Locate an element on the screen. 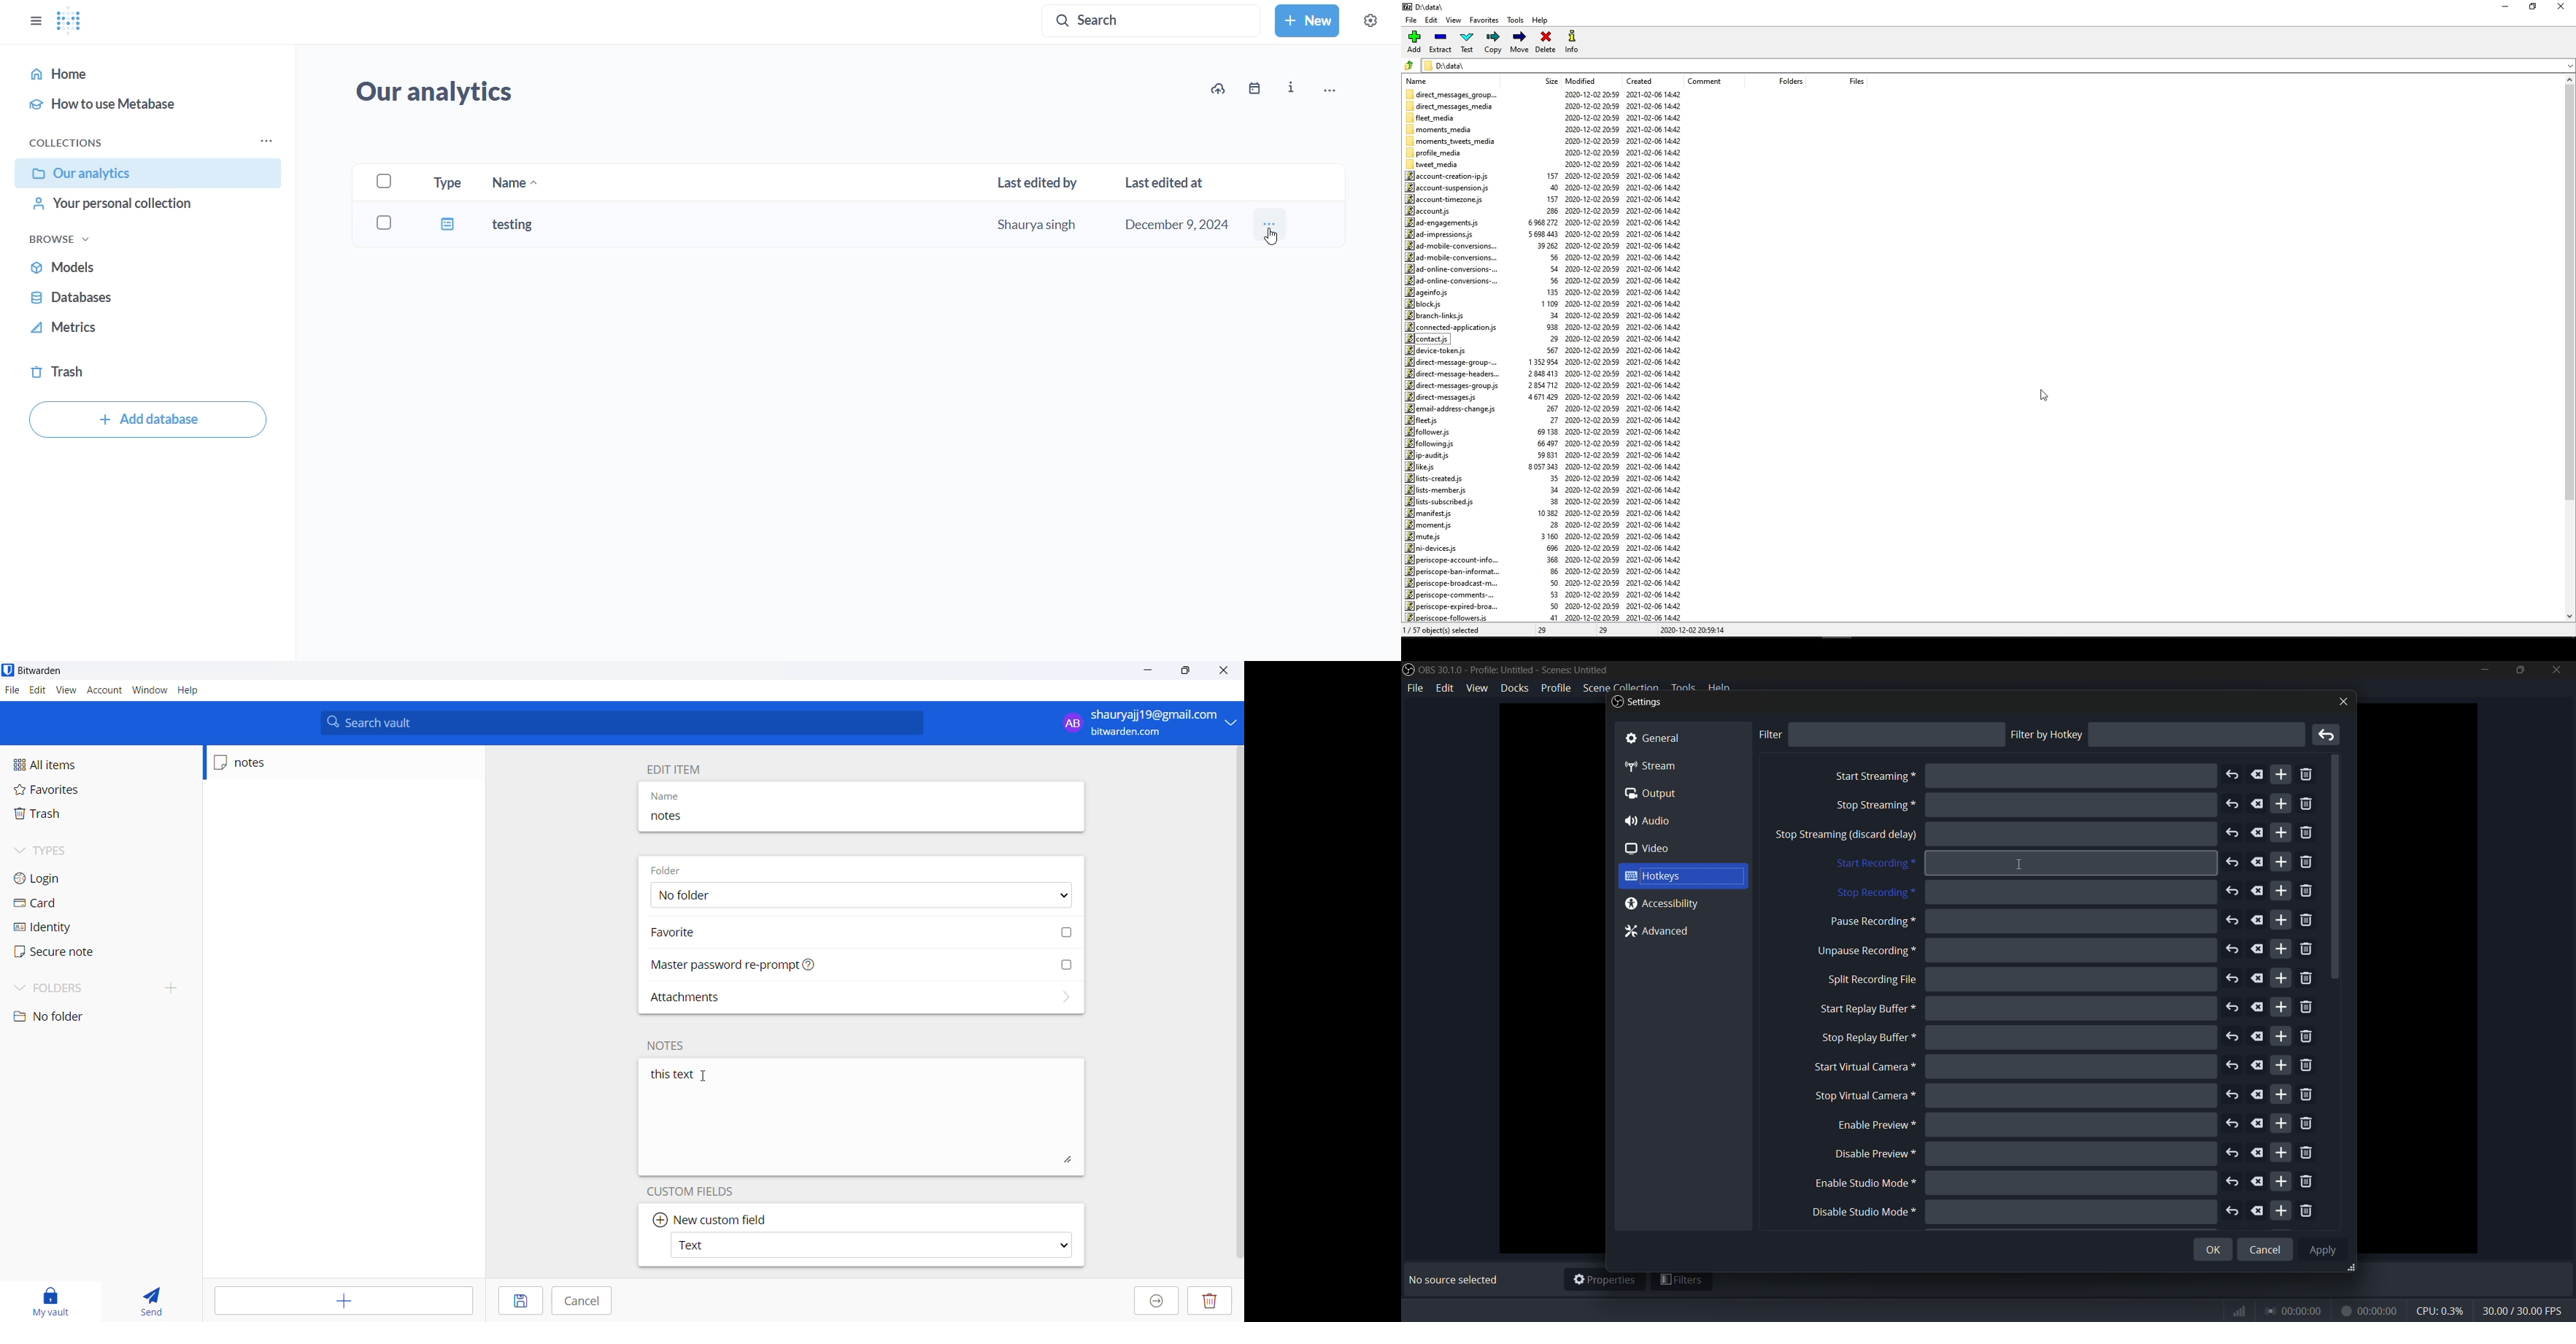 This screenshot has height=1344, width=2576. account.js is located at coordinates (1432, 210).